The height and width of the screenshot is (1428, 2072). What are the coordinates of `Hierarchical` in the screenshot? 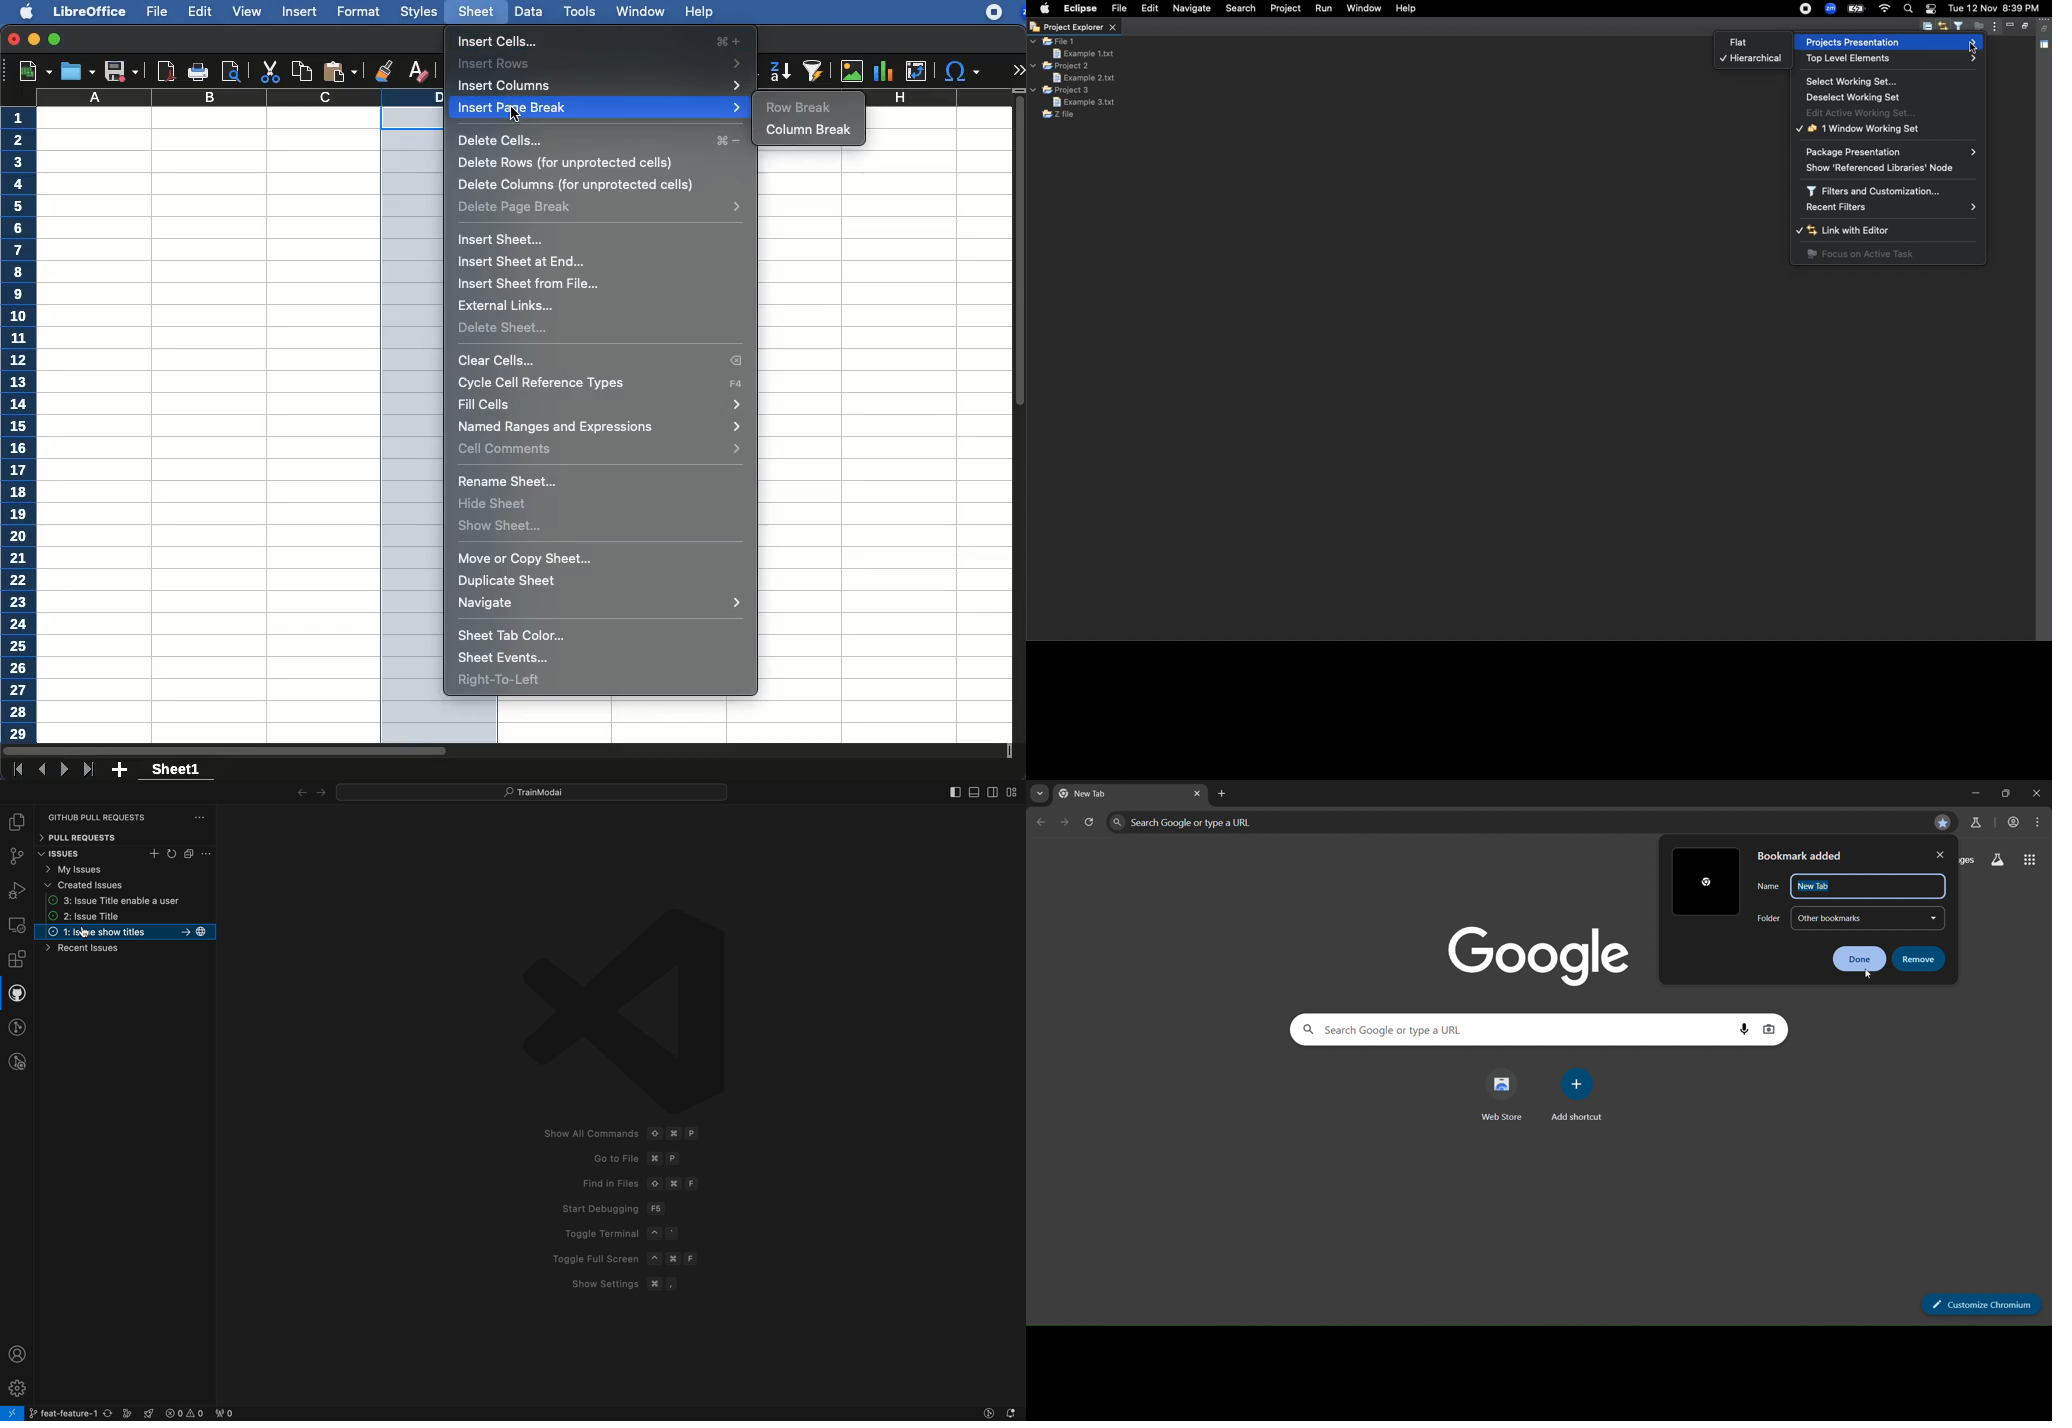 It's located at (1751, 60).